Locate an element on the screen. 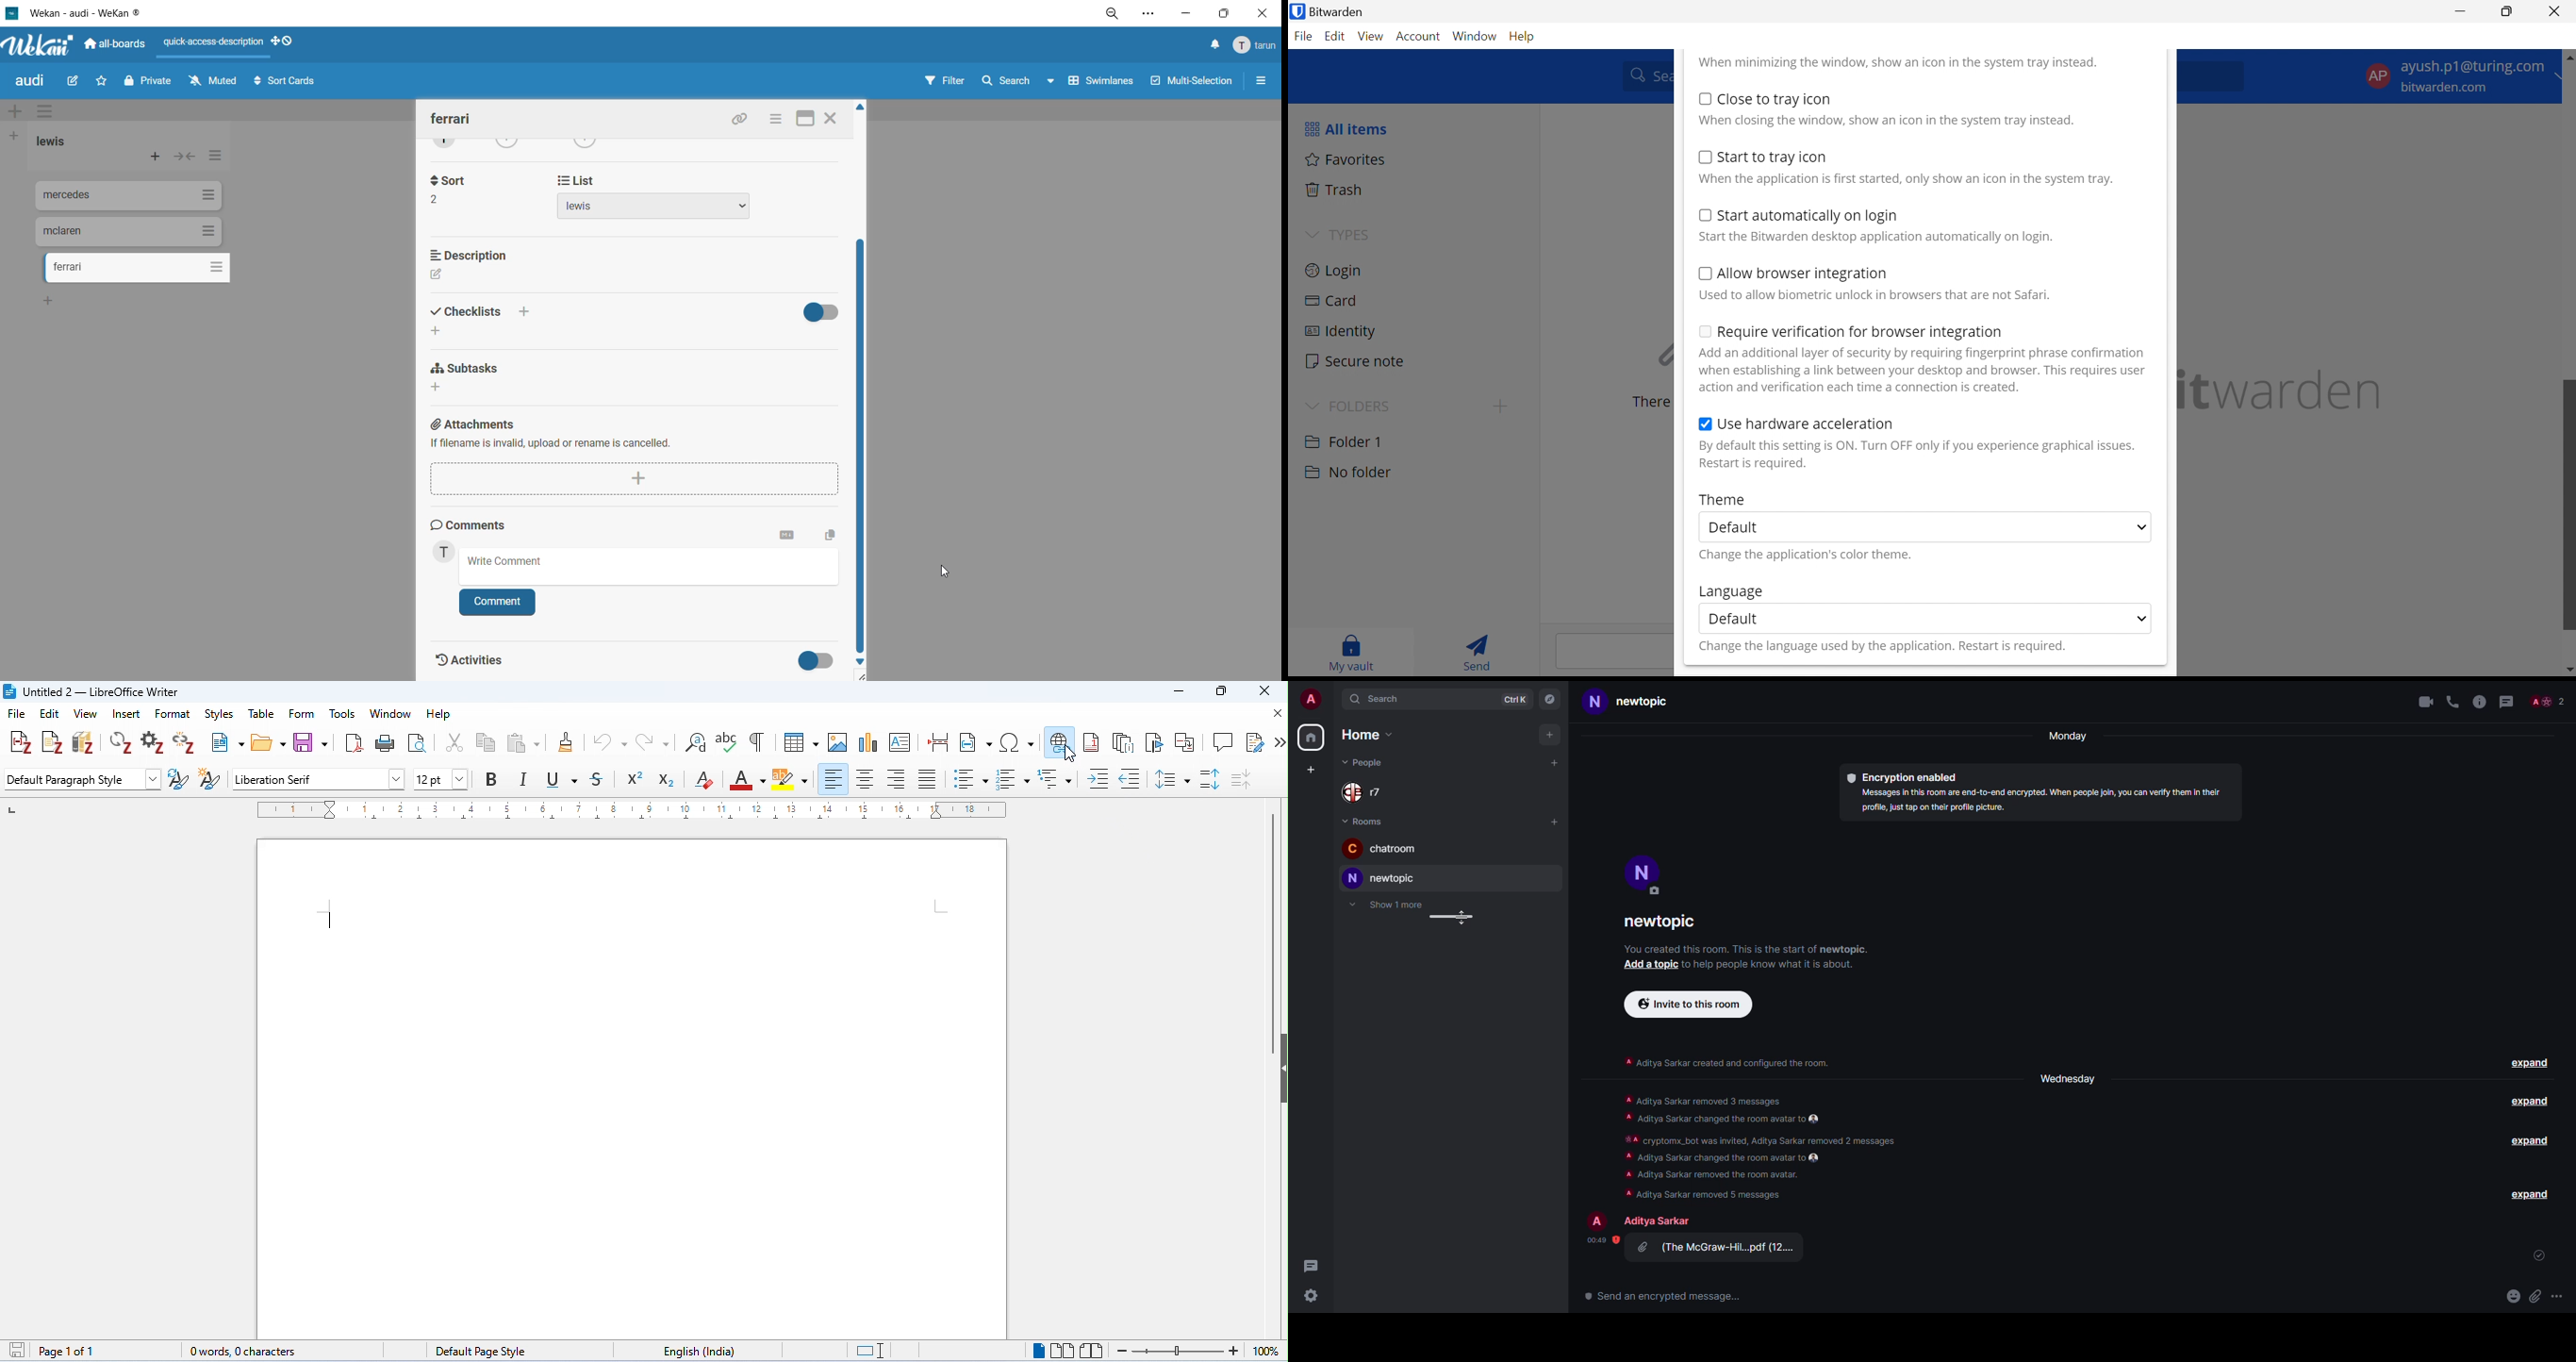 This screenshot has width=2576, height=1372. newtopic is located at coordinates (1661, 923).